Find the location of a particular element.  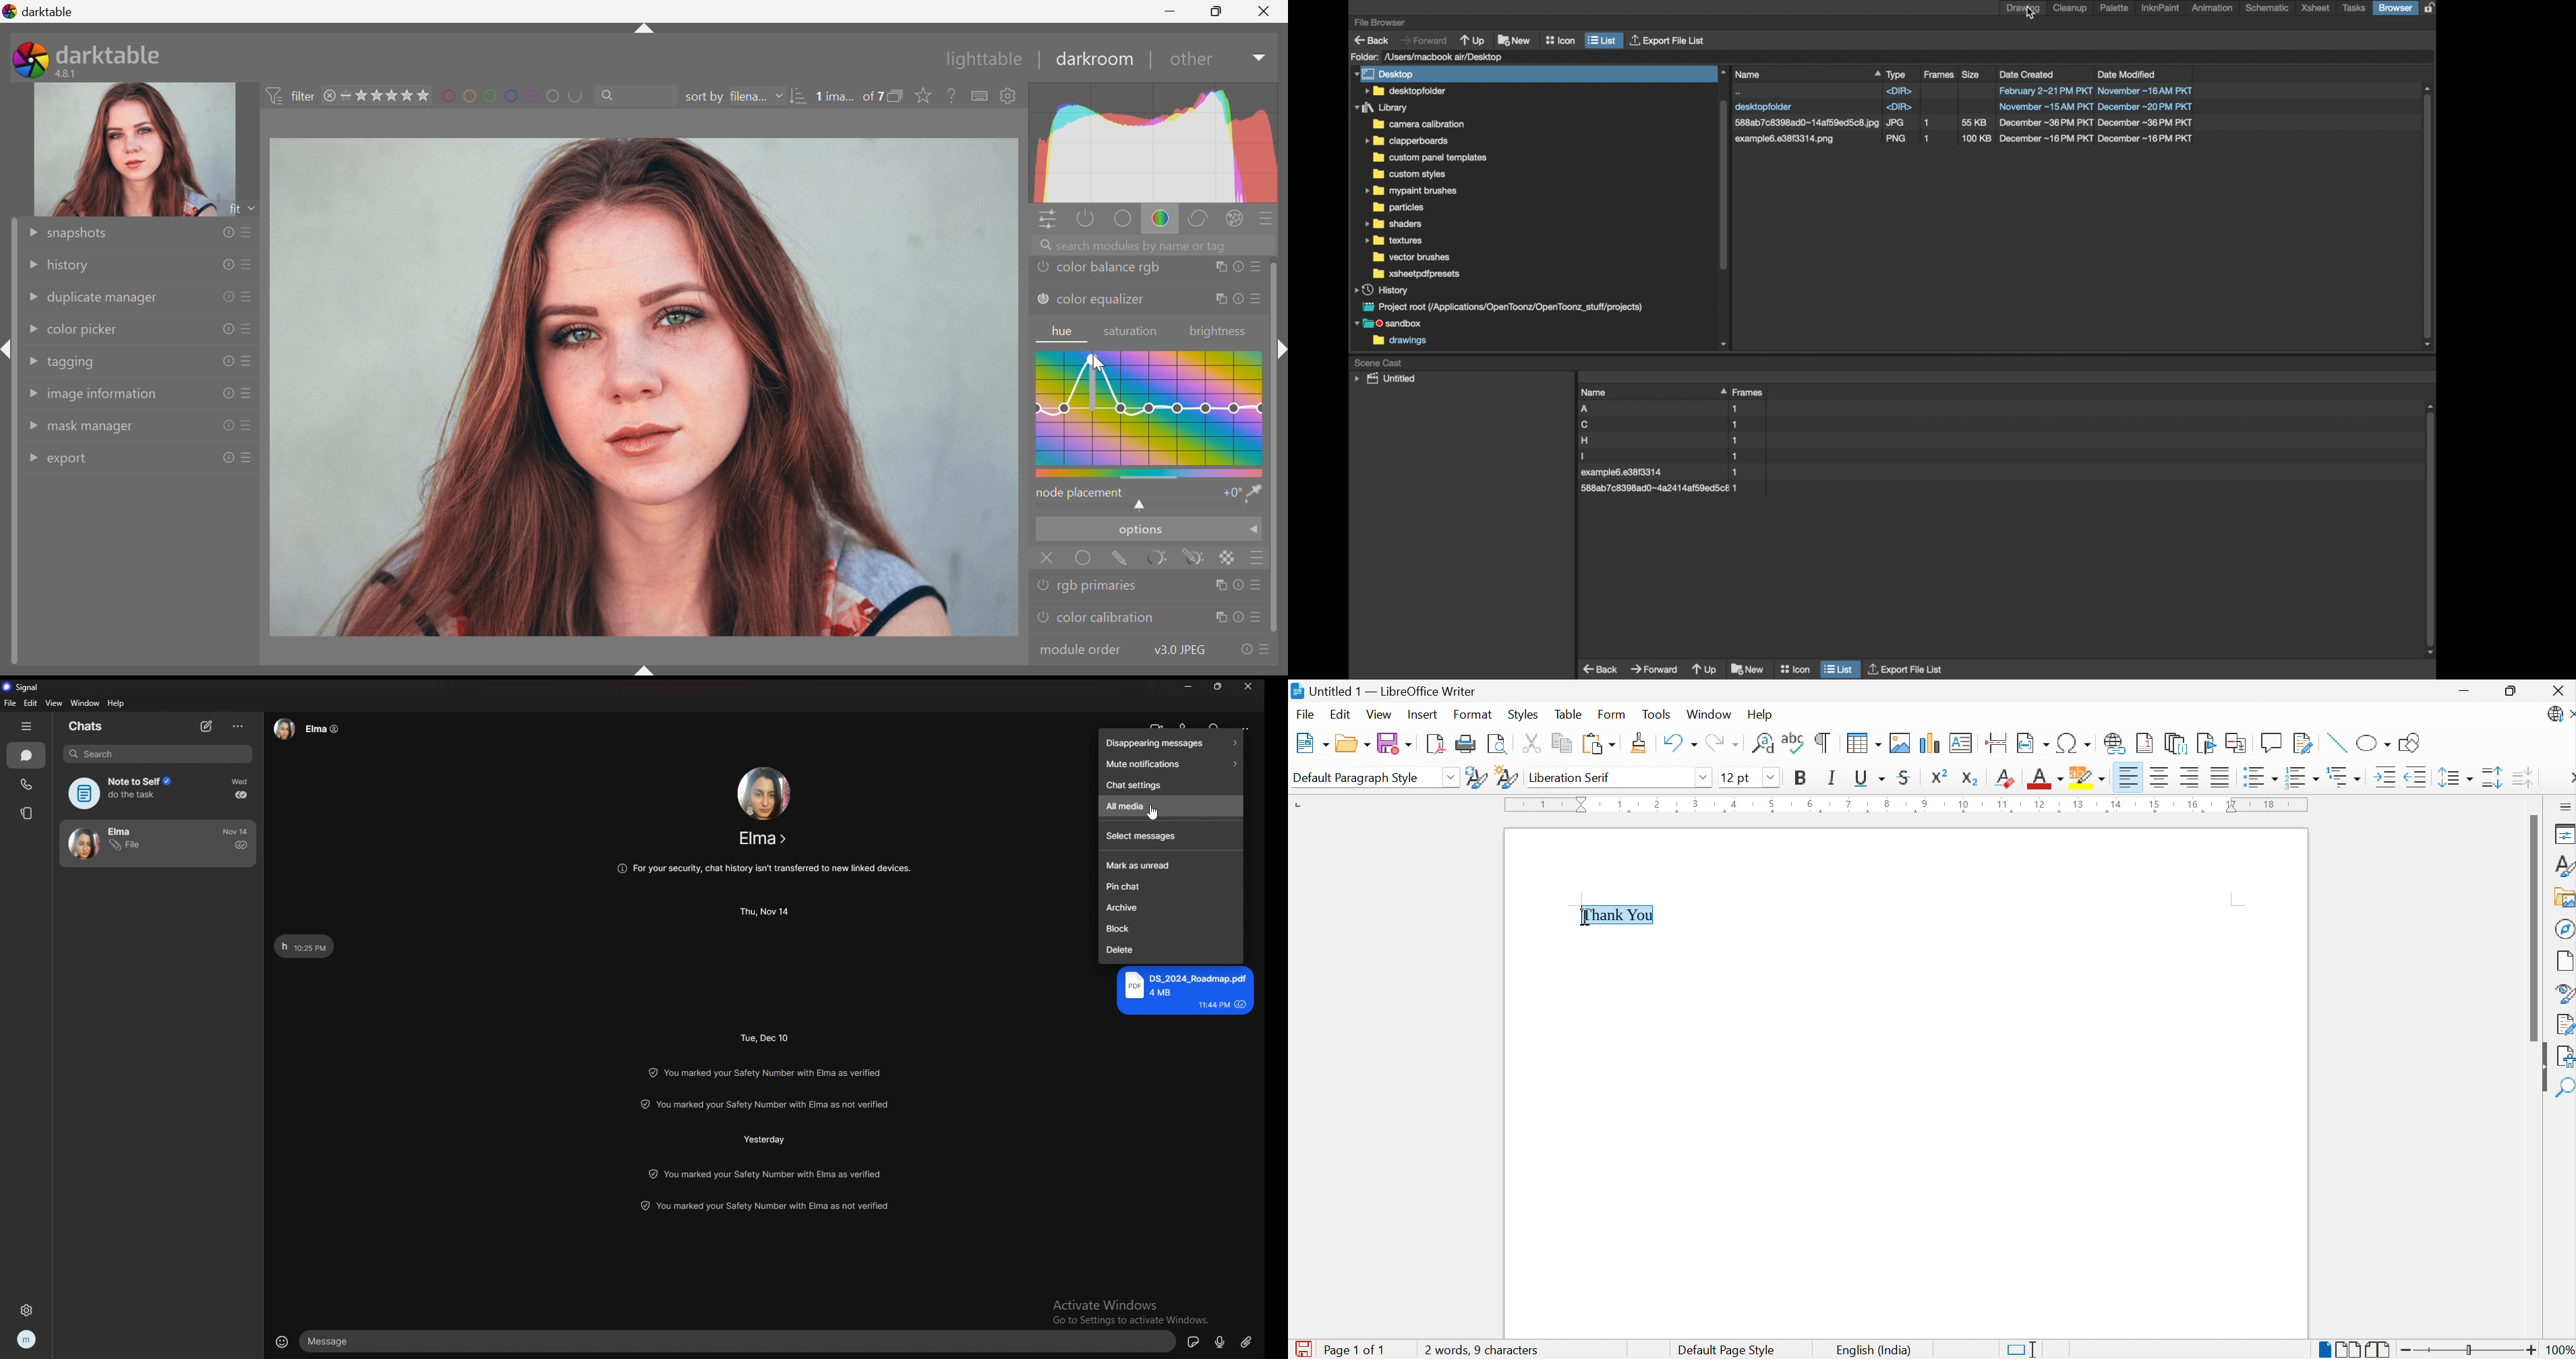

info is located at coordinates (765, 1205).